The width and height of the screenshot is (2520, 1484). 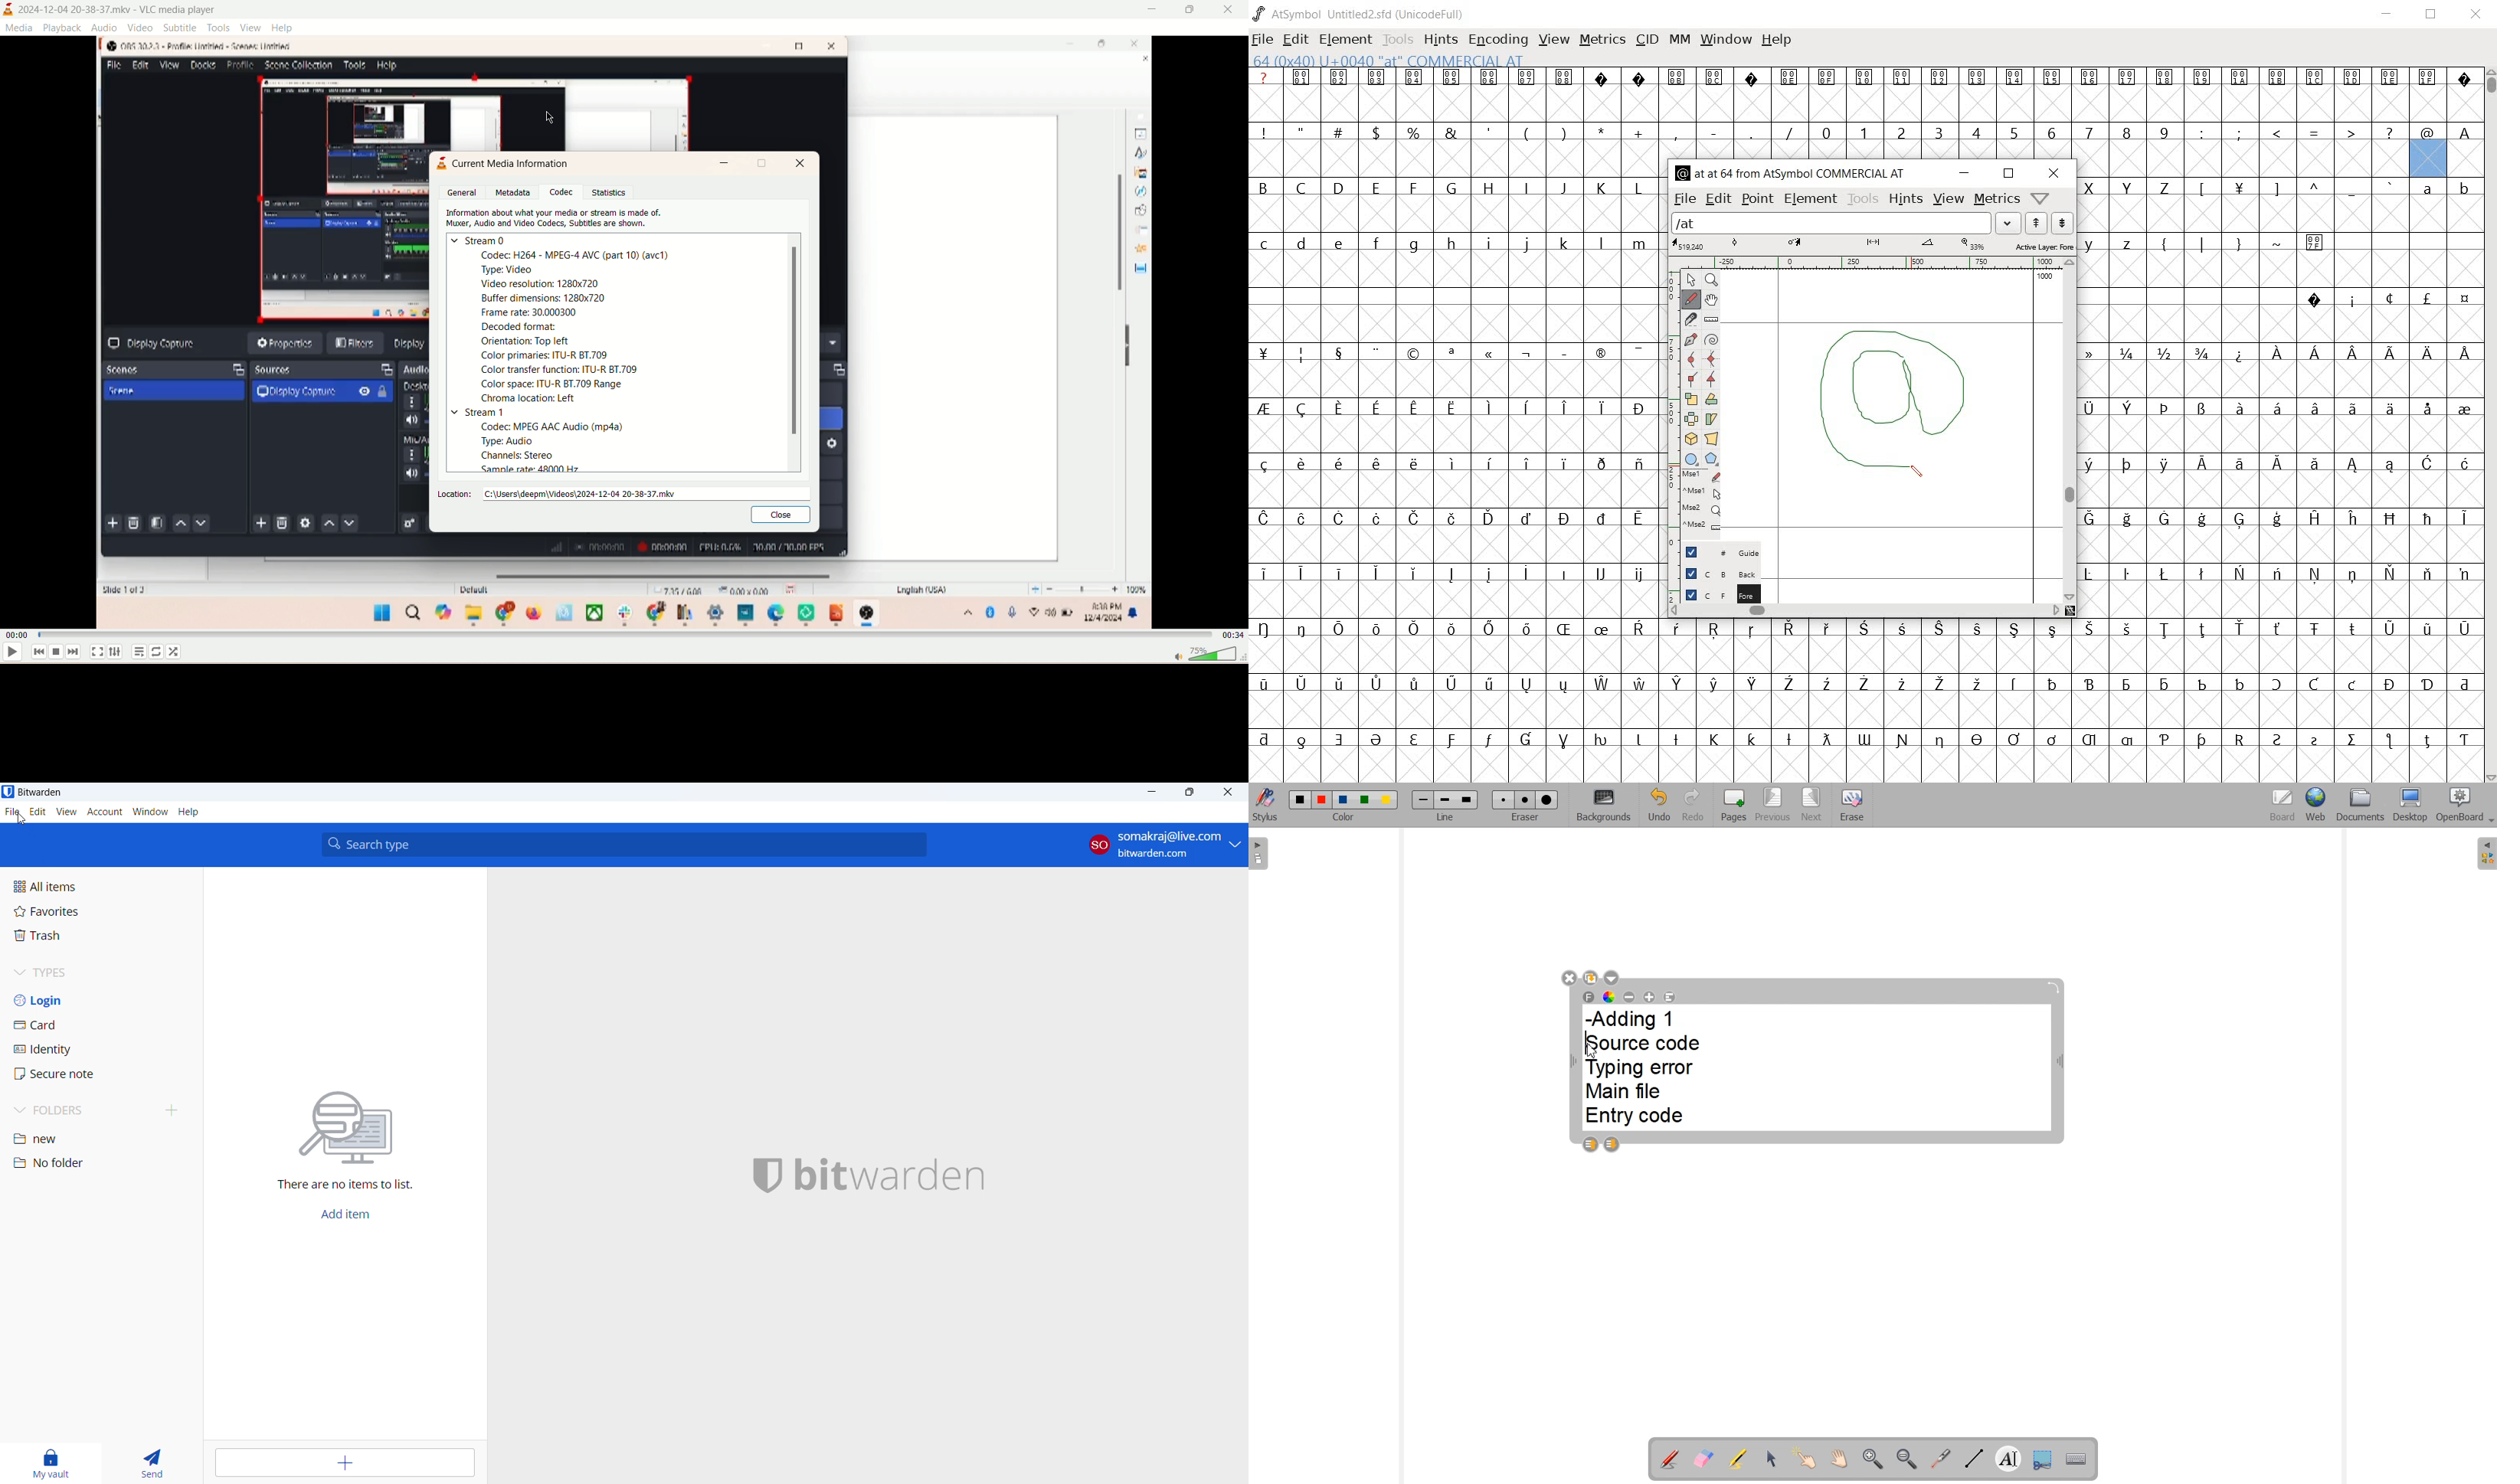 What do you see at coordinates (118, 10) in the screenshot?
I see `title` at bounding box center [118, 10].